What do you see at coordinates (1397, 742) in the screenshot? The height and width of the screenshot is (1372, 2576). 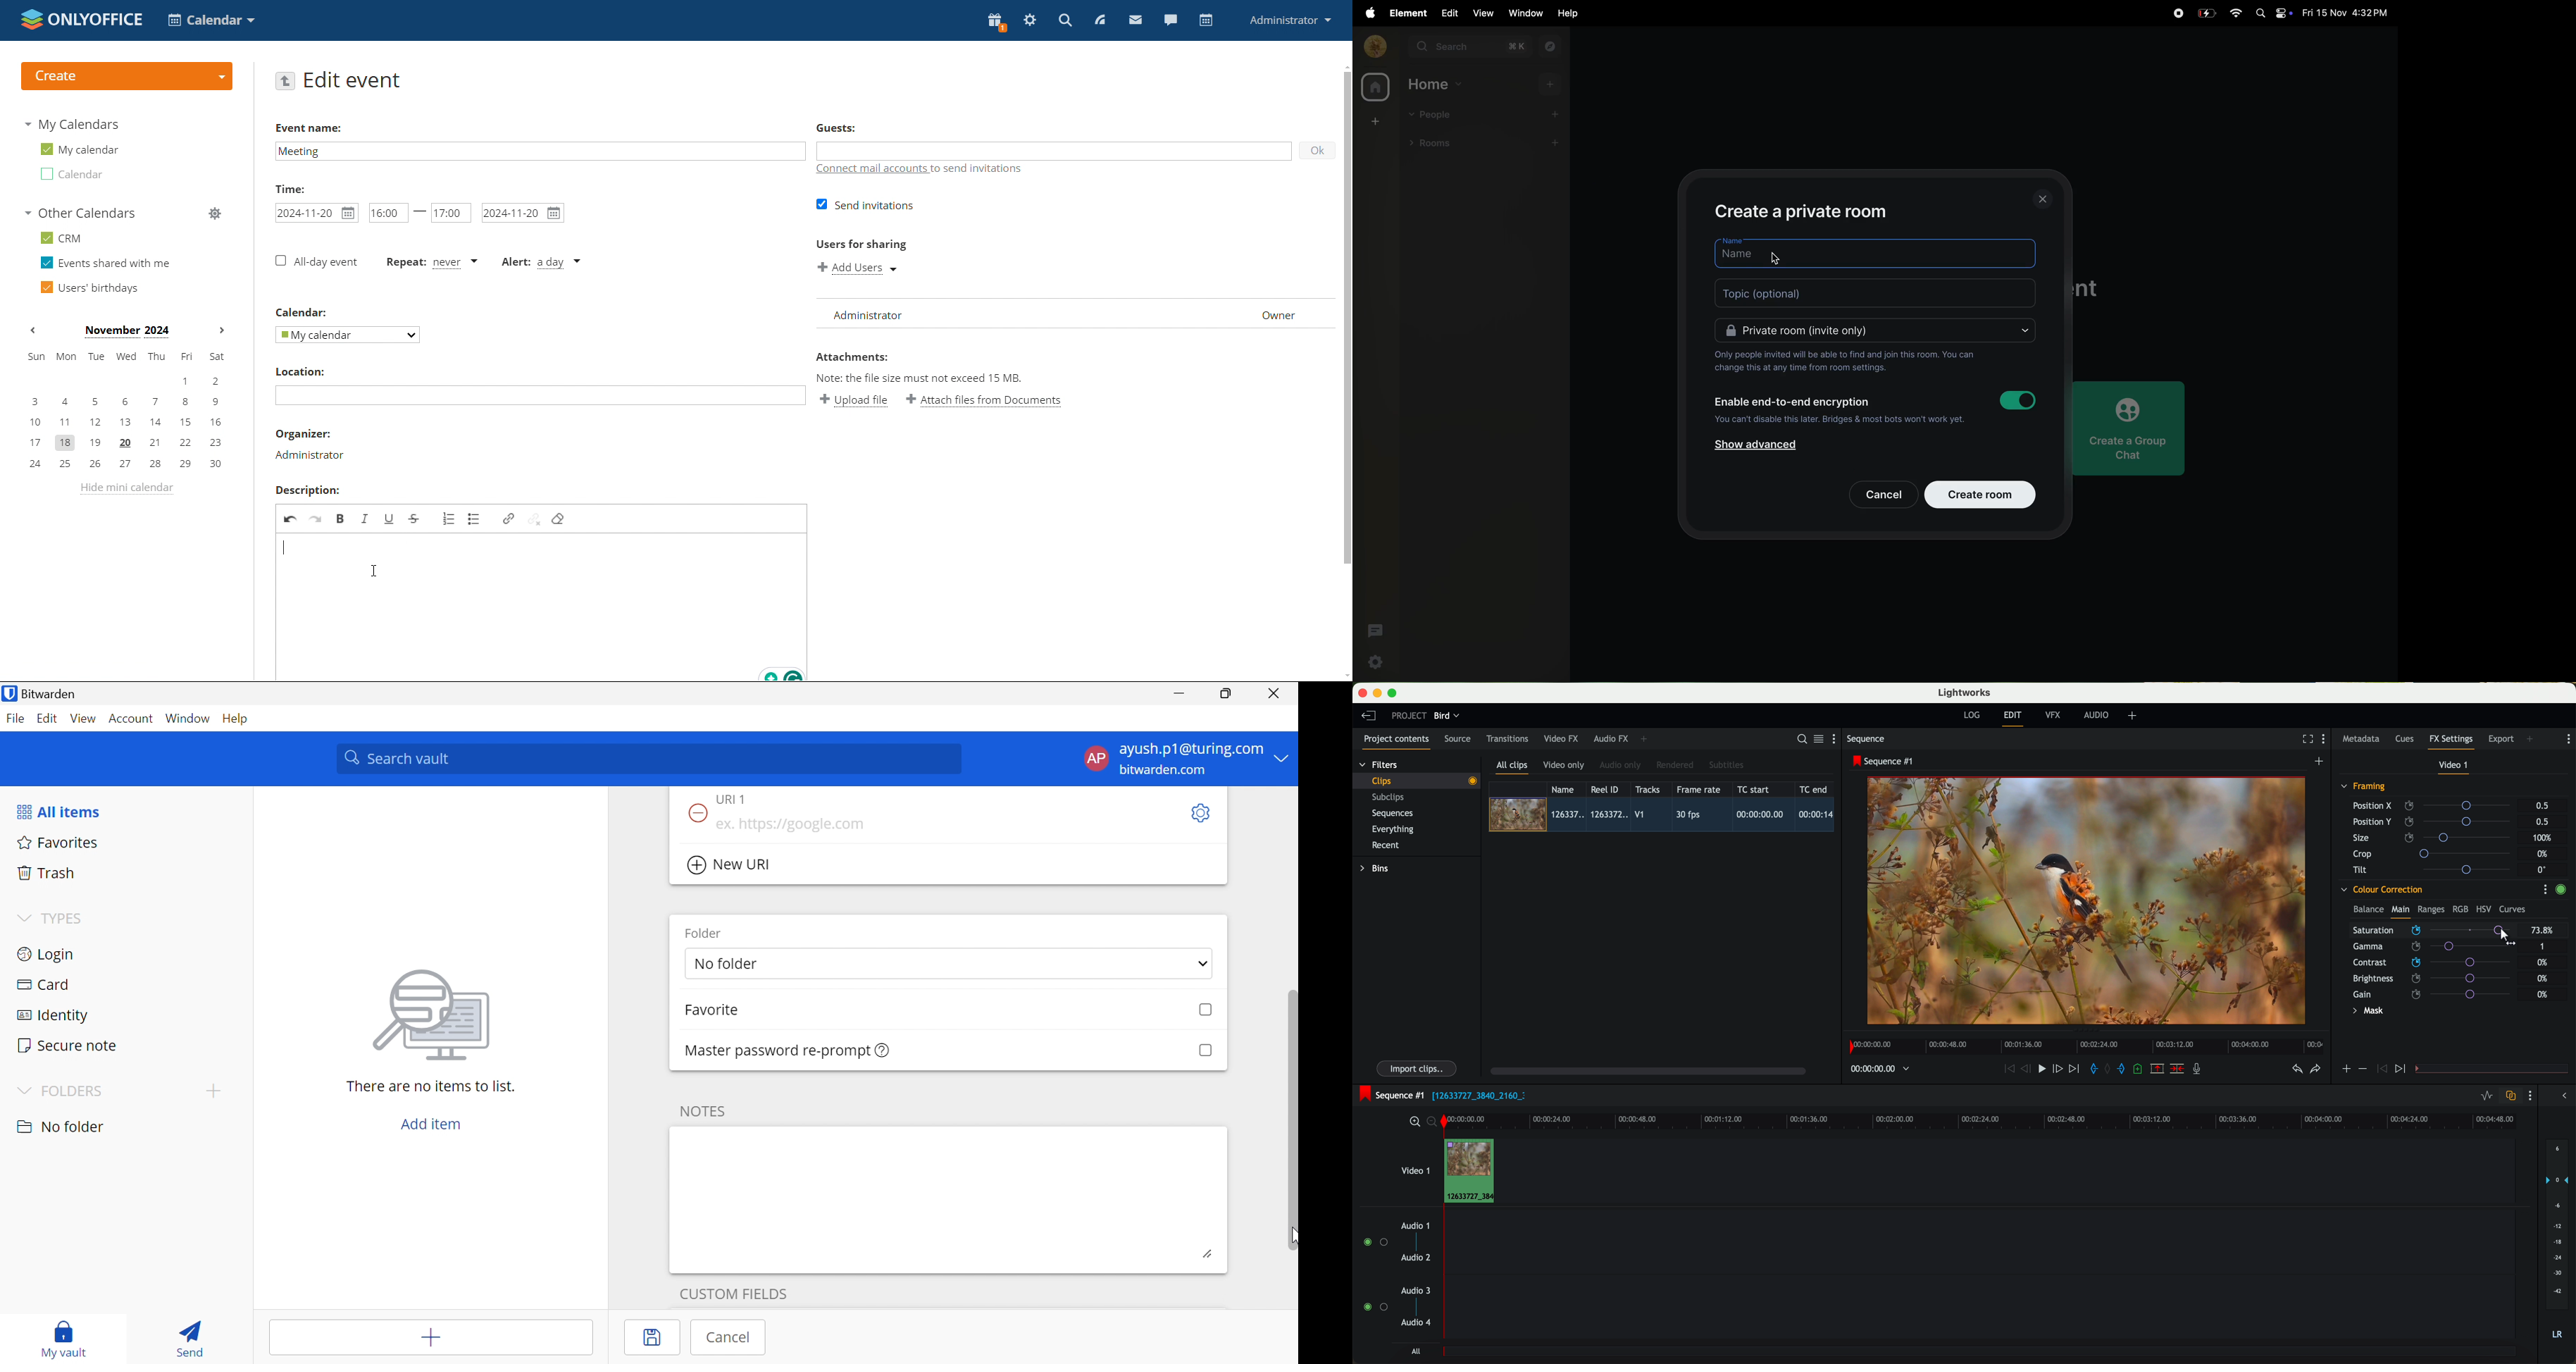 I see `project contents` at bounding box center [1397, 742].